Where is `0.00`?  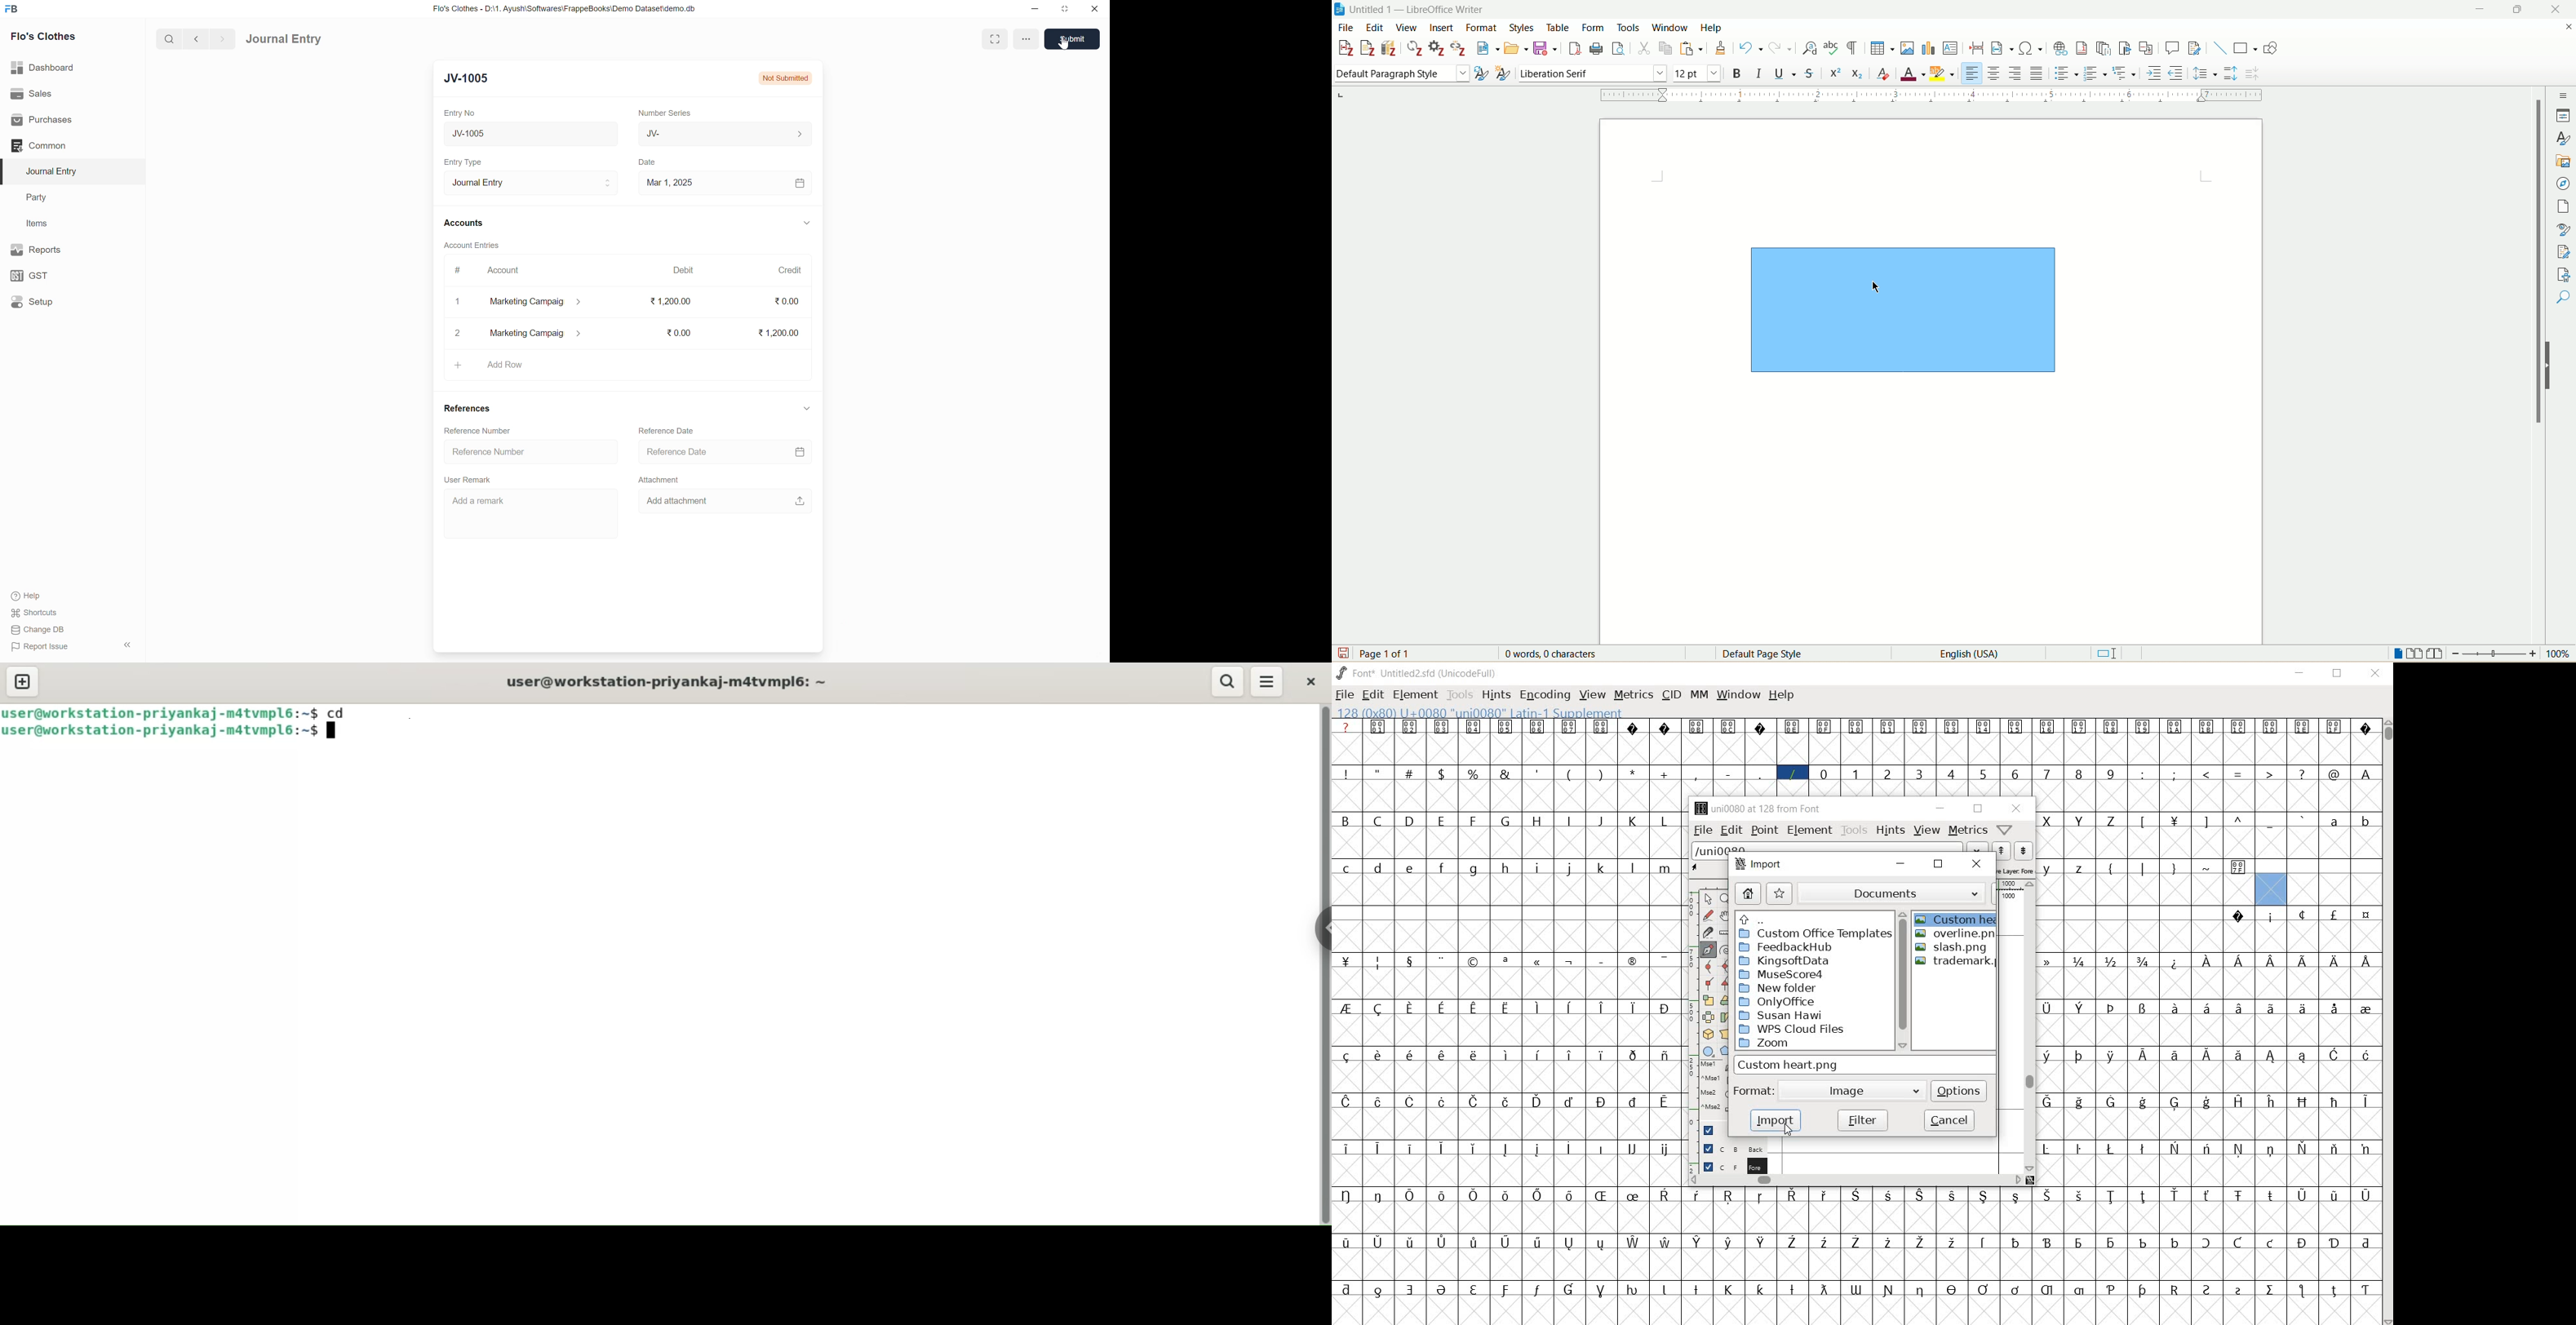
0.00 is located at coordinates (677, 332).